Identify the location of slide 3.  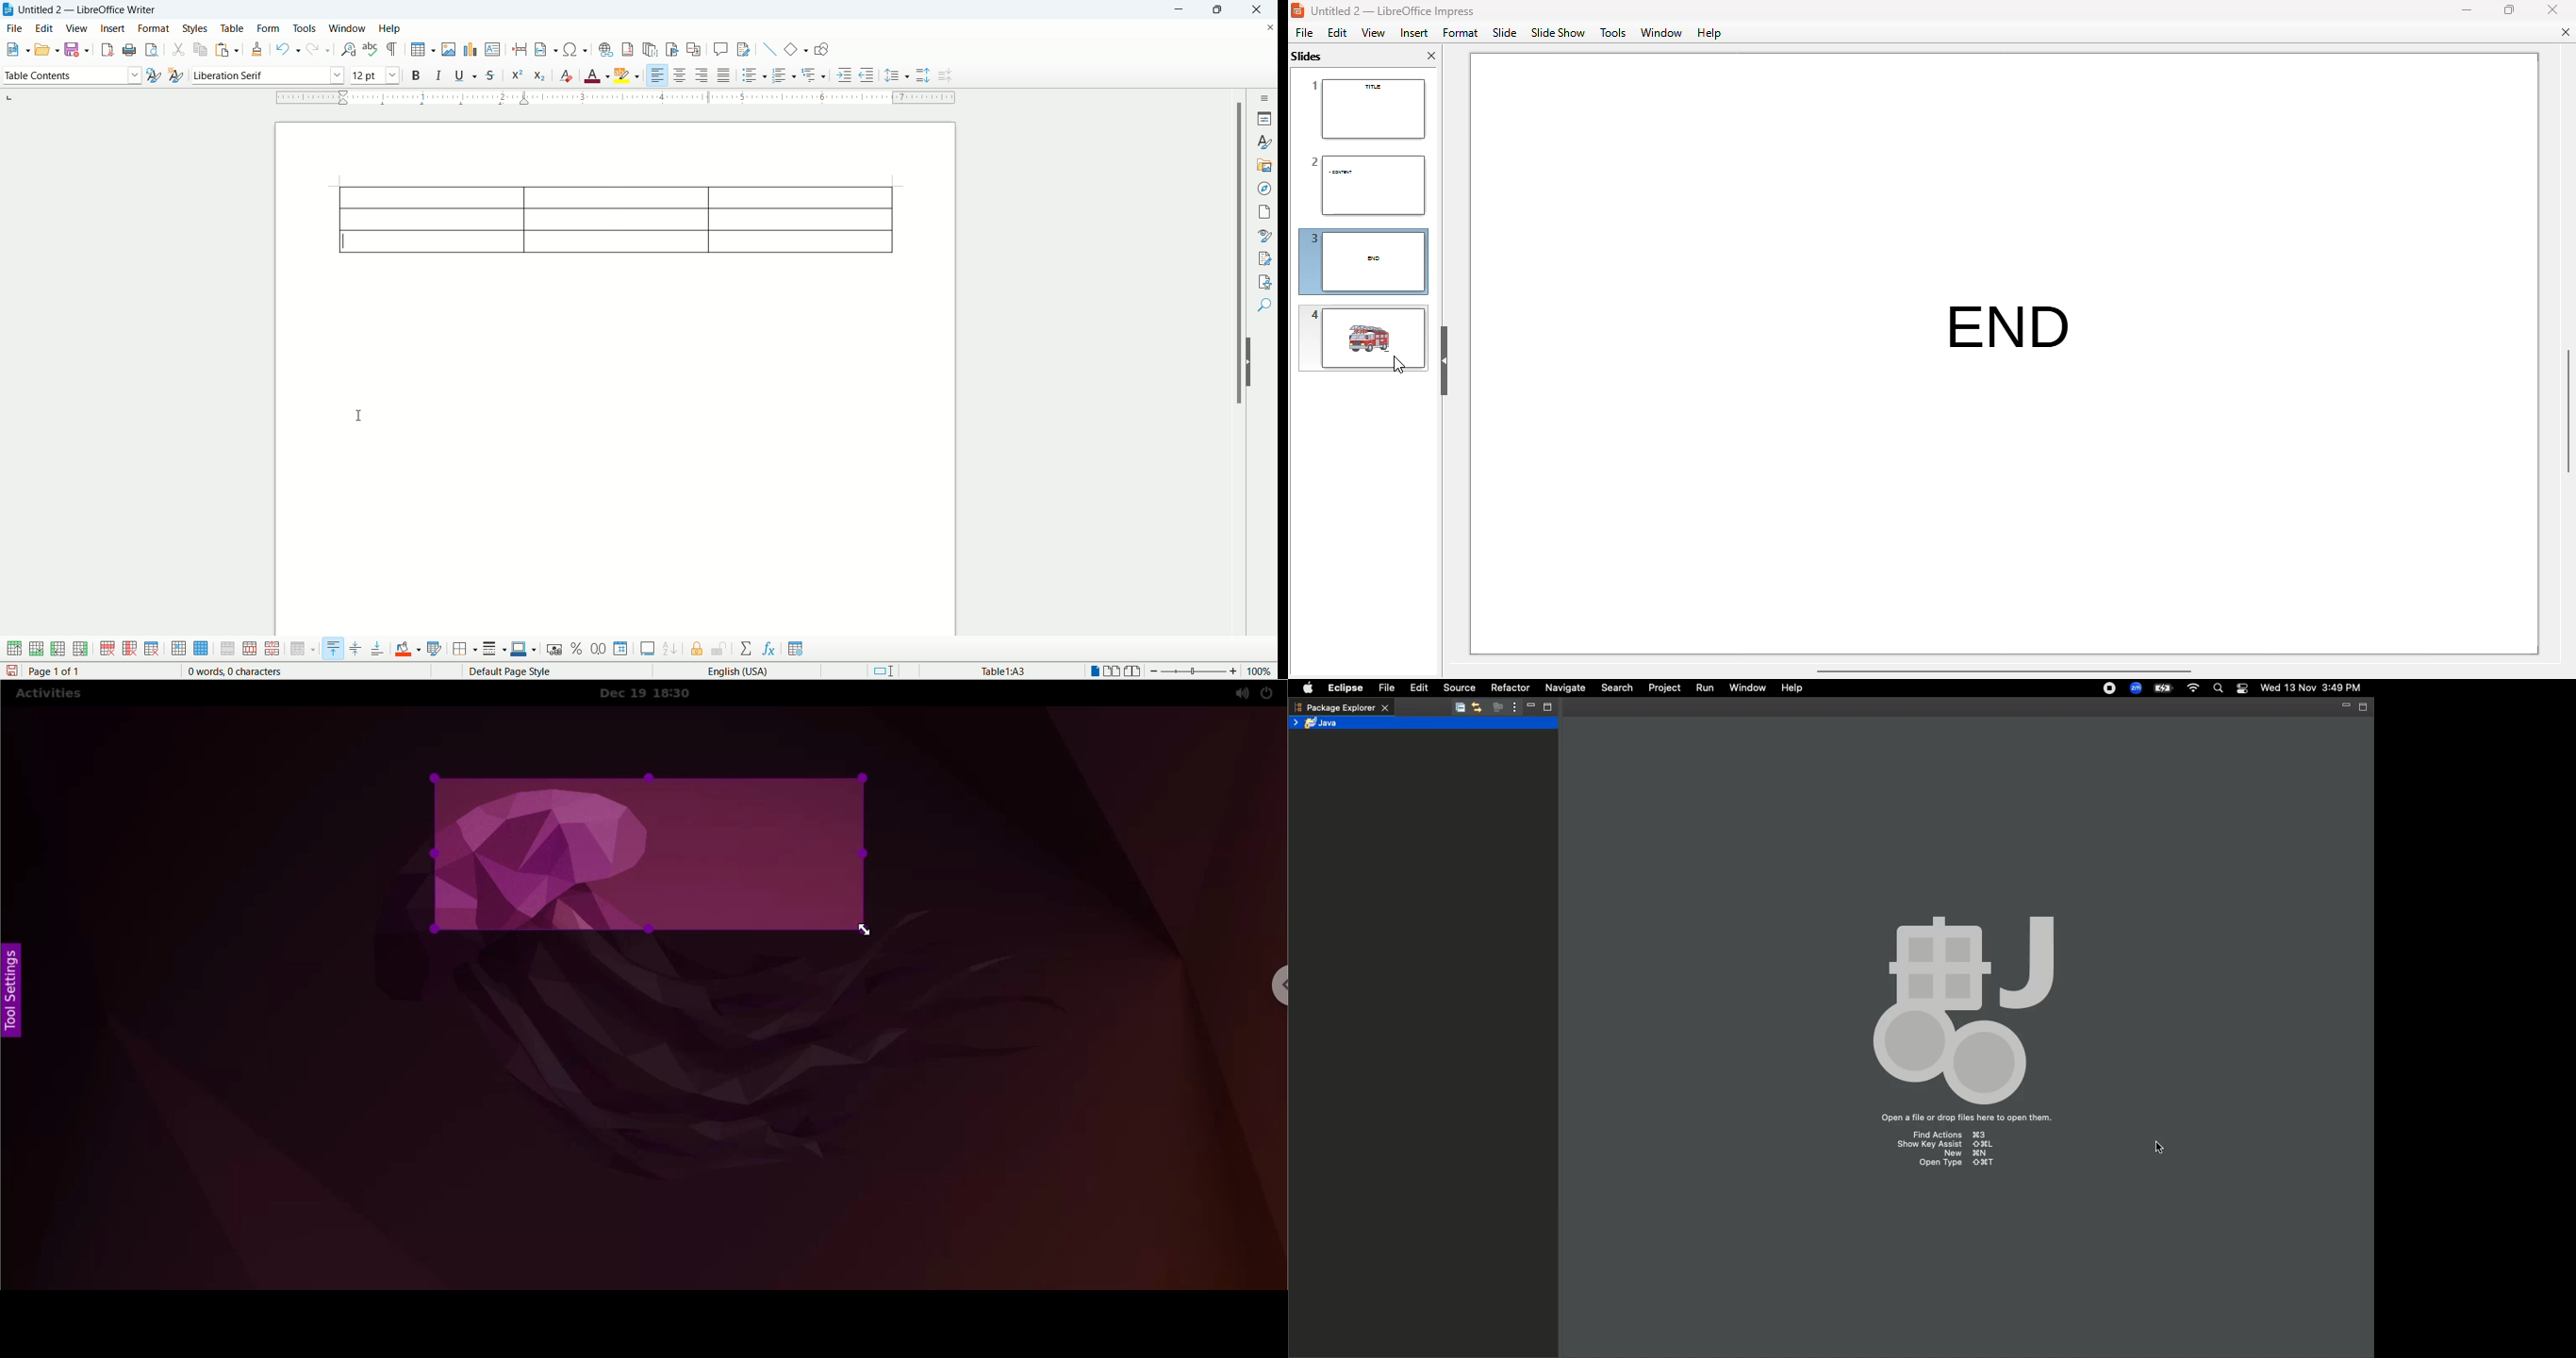
(1364, 262).